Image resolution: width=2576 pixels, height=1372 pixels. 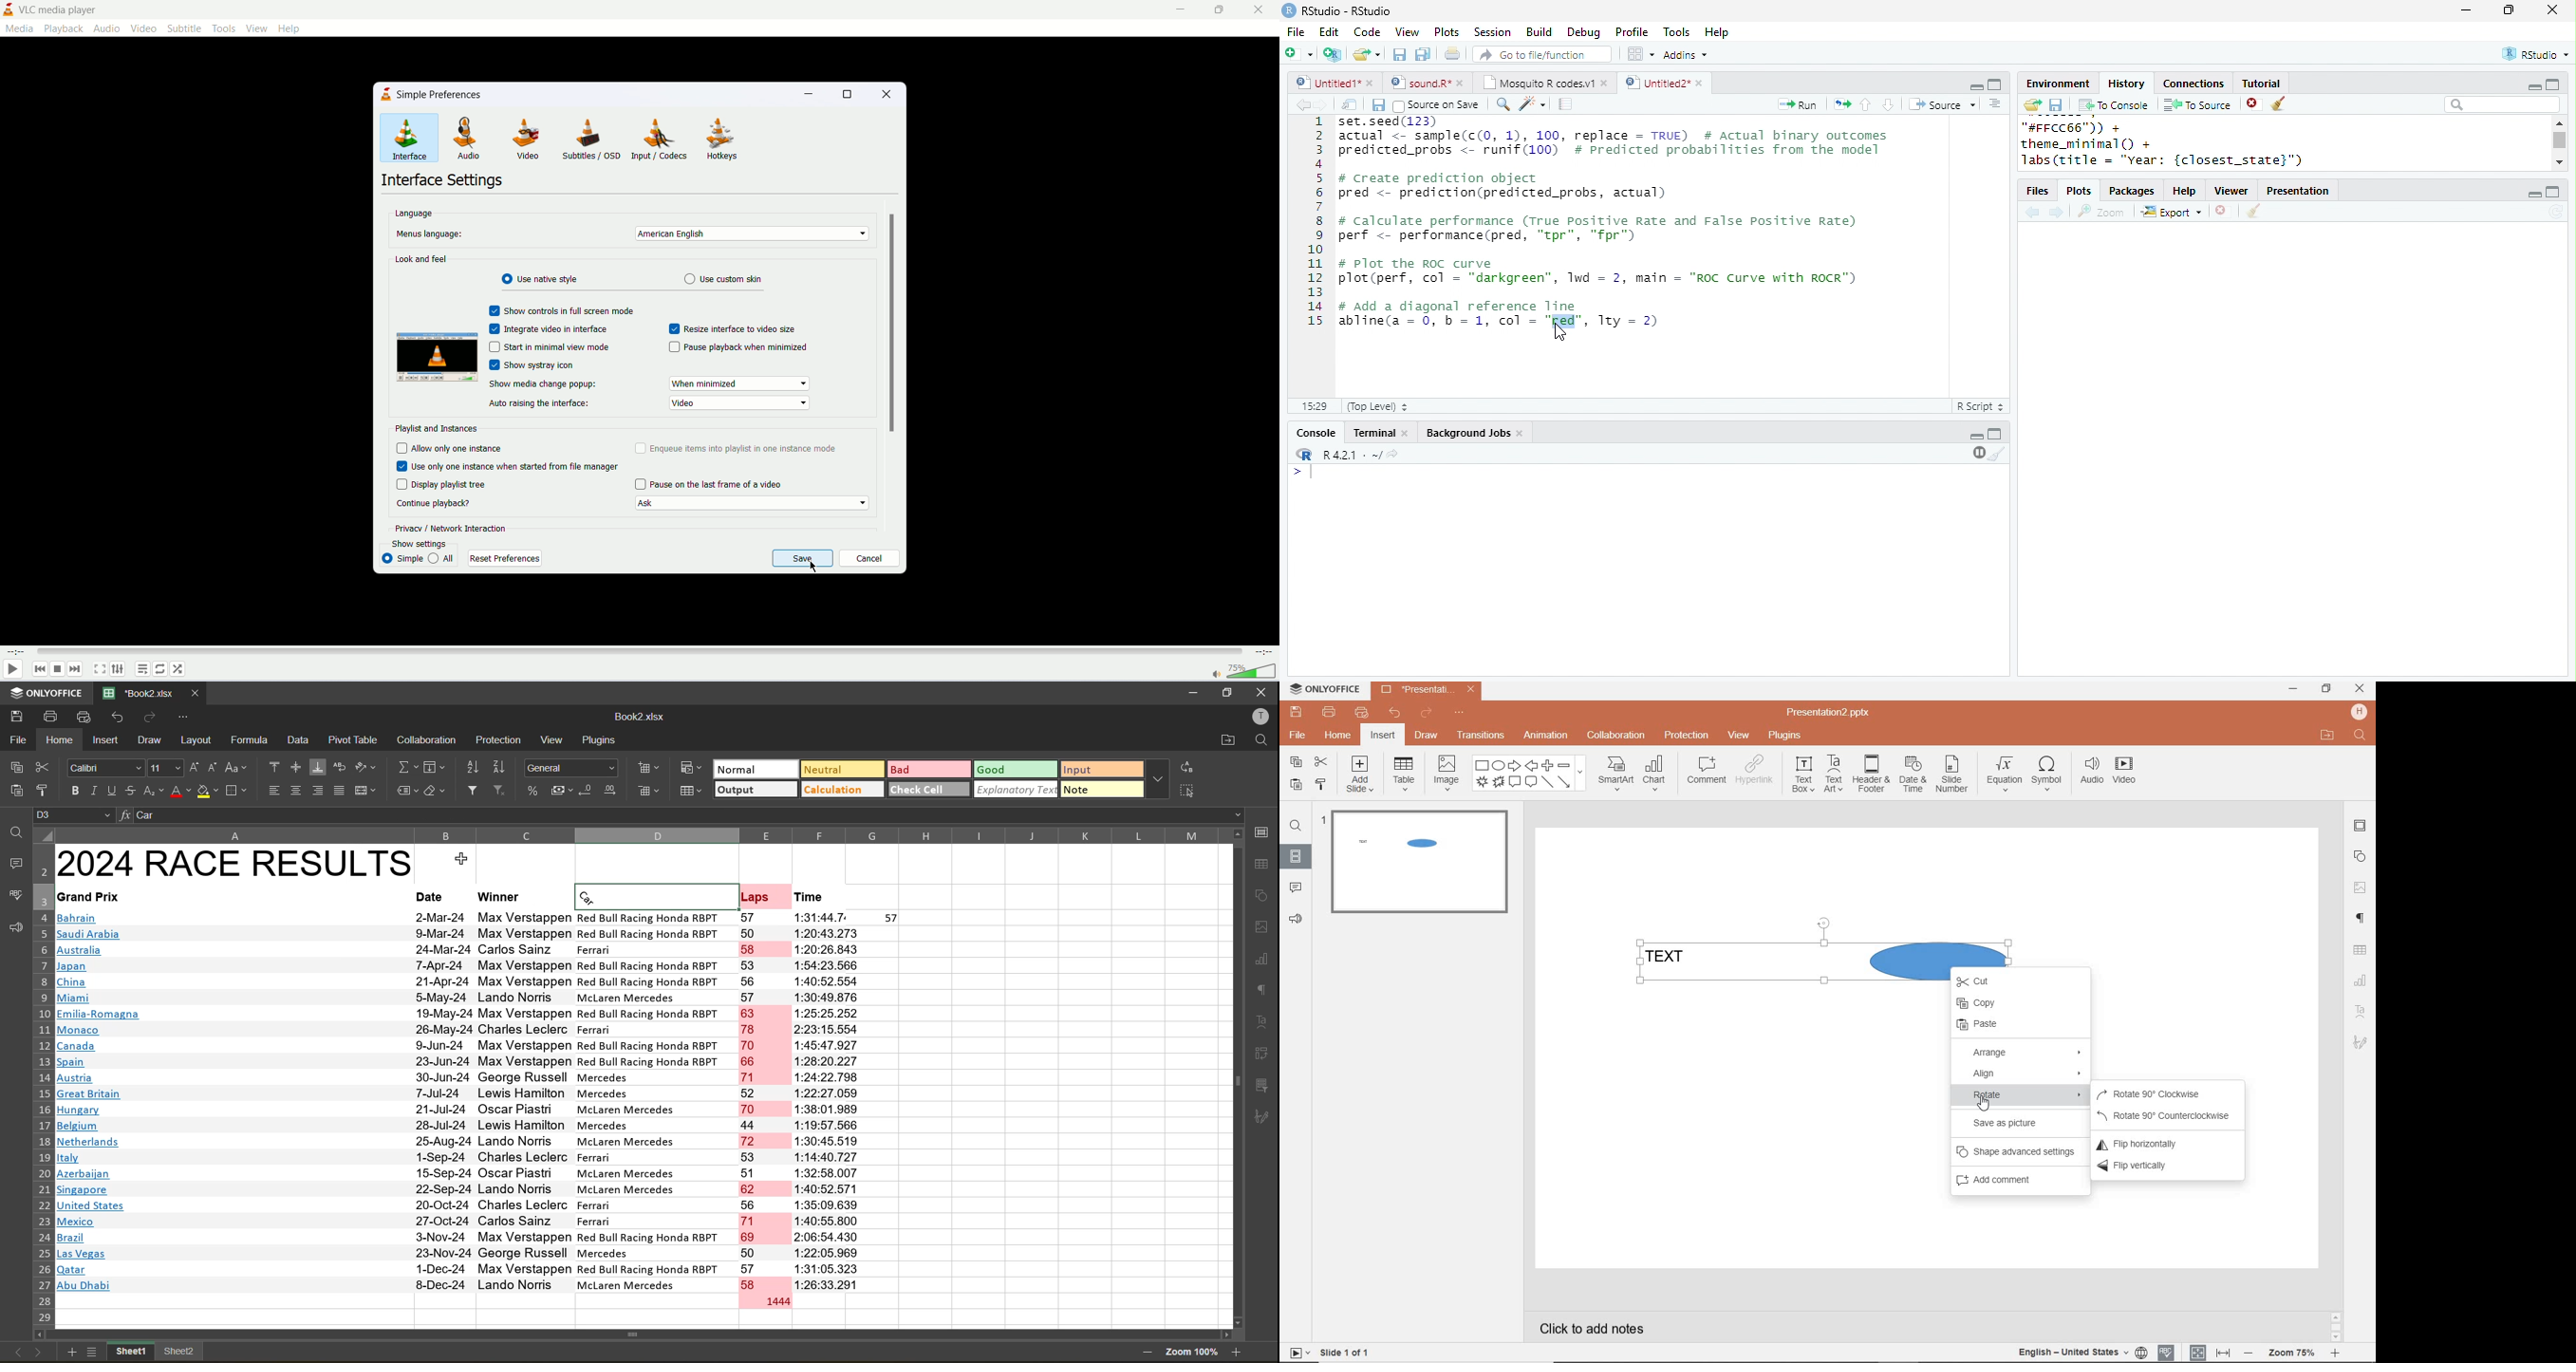 What do you see at coordinates (2360, 1011) in the screenshot?
I see `Text Art` at bounding box center [2360, 1011].